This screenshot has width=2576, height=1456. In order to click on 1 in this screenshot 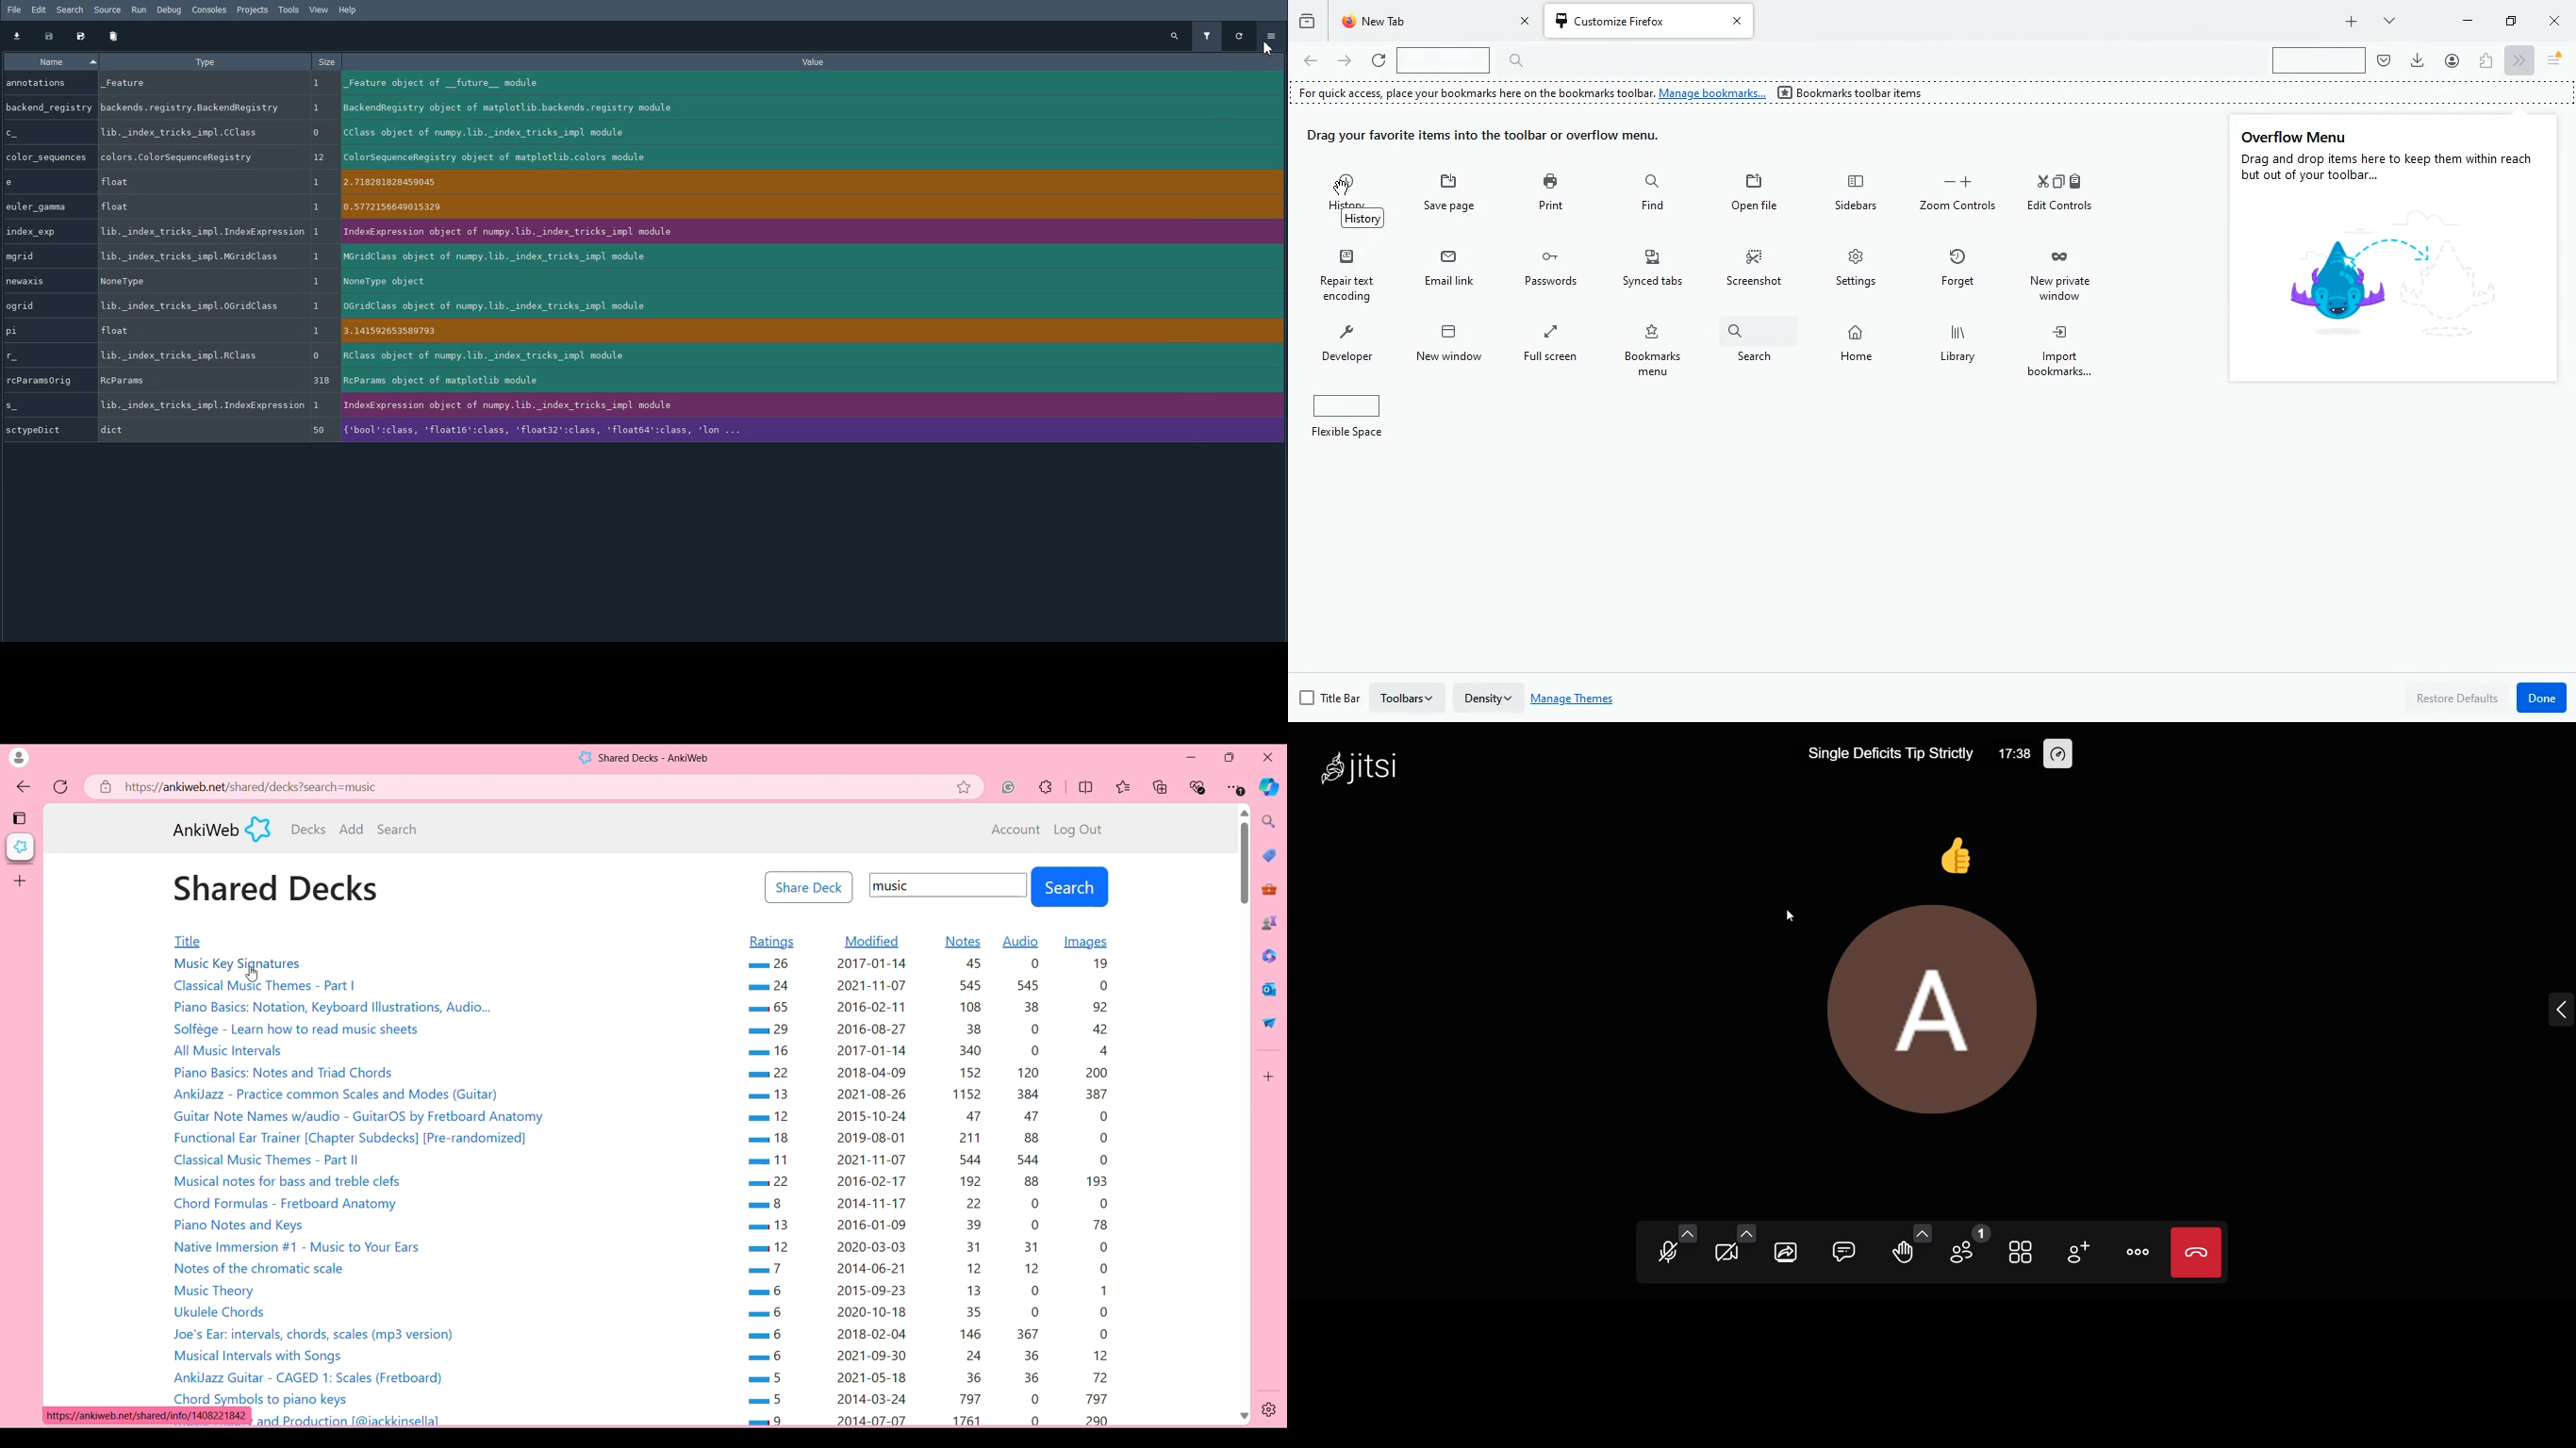, I will do `click(319, 280)`.